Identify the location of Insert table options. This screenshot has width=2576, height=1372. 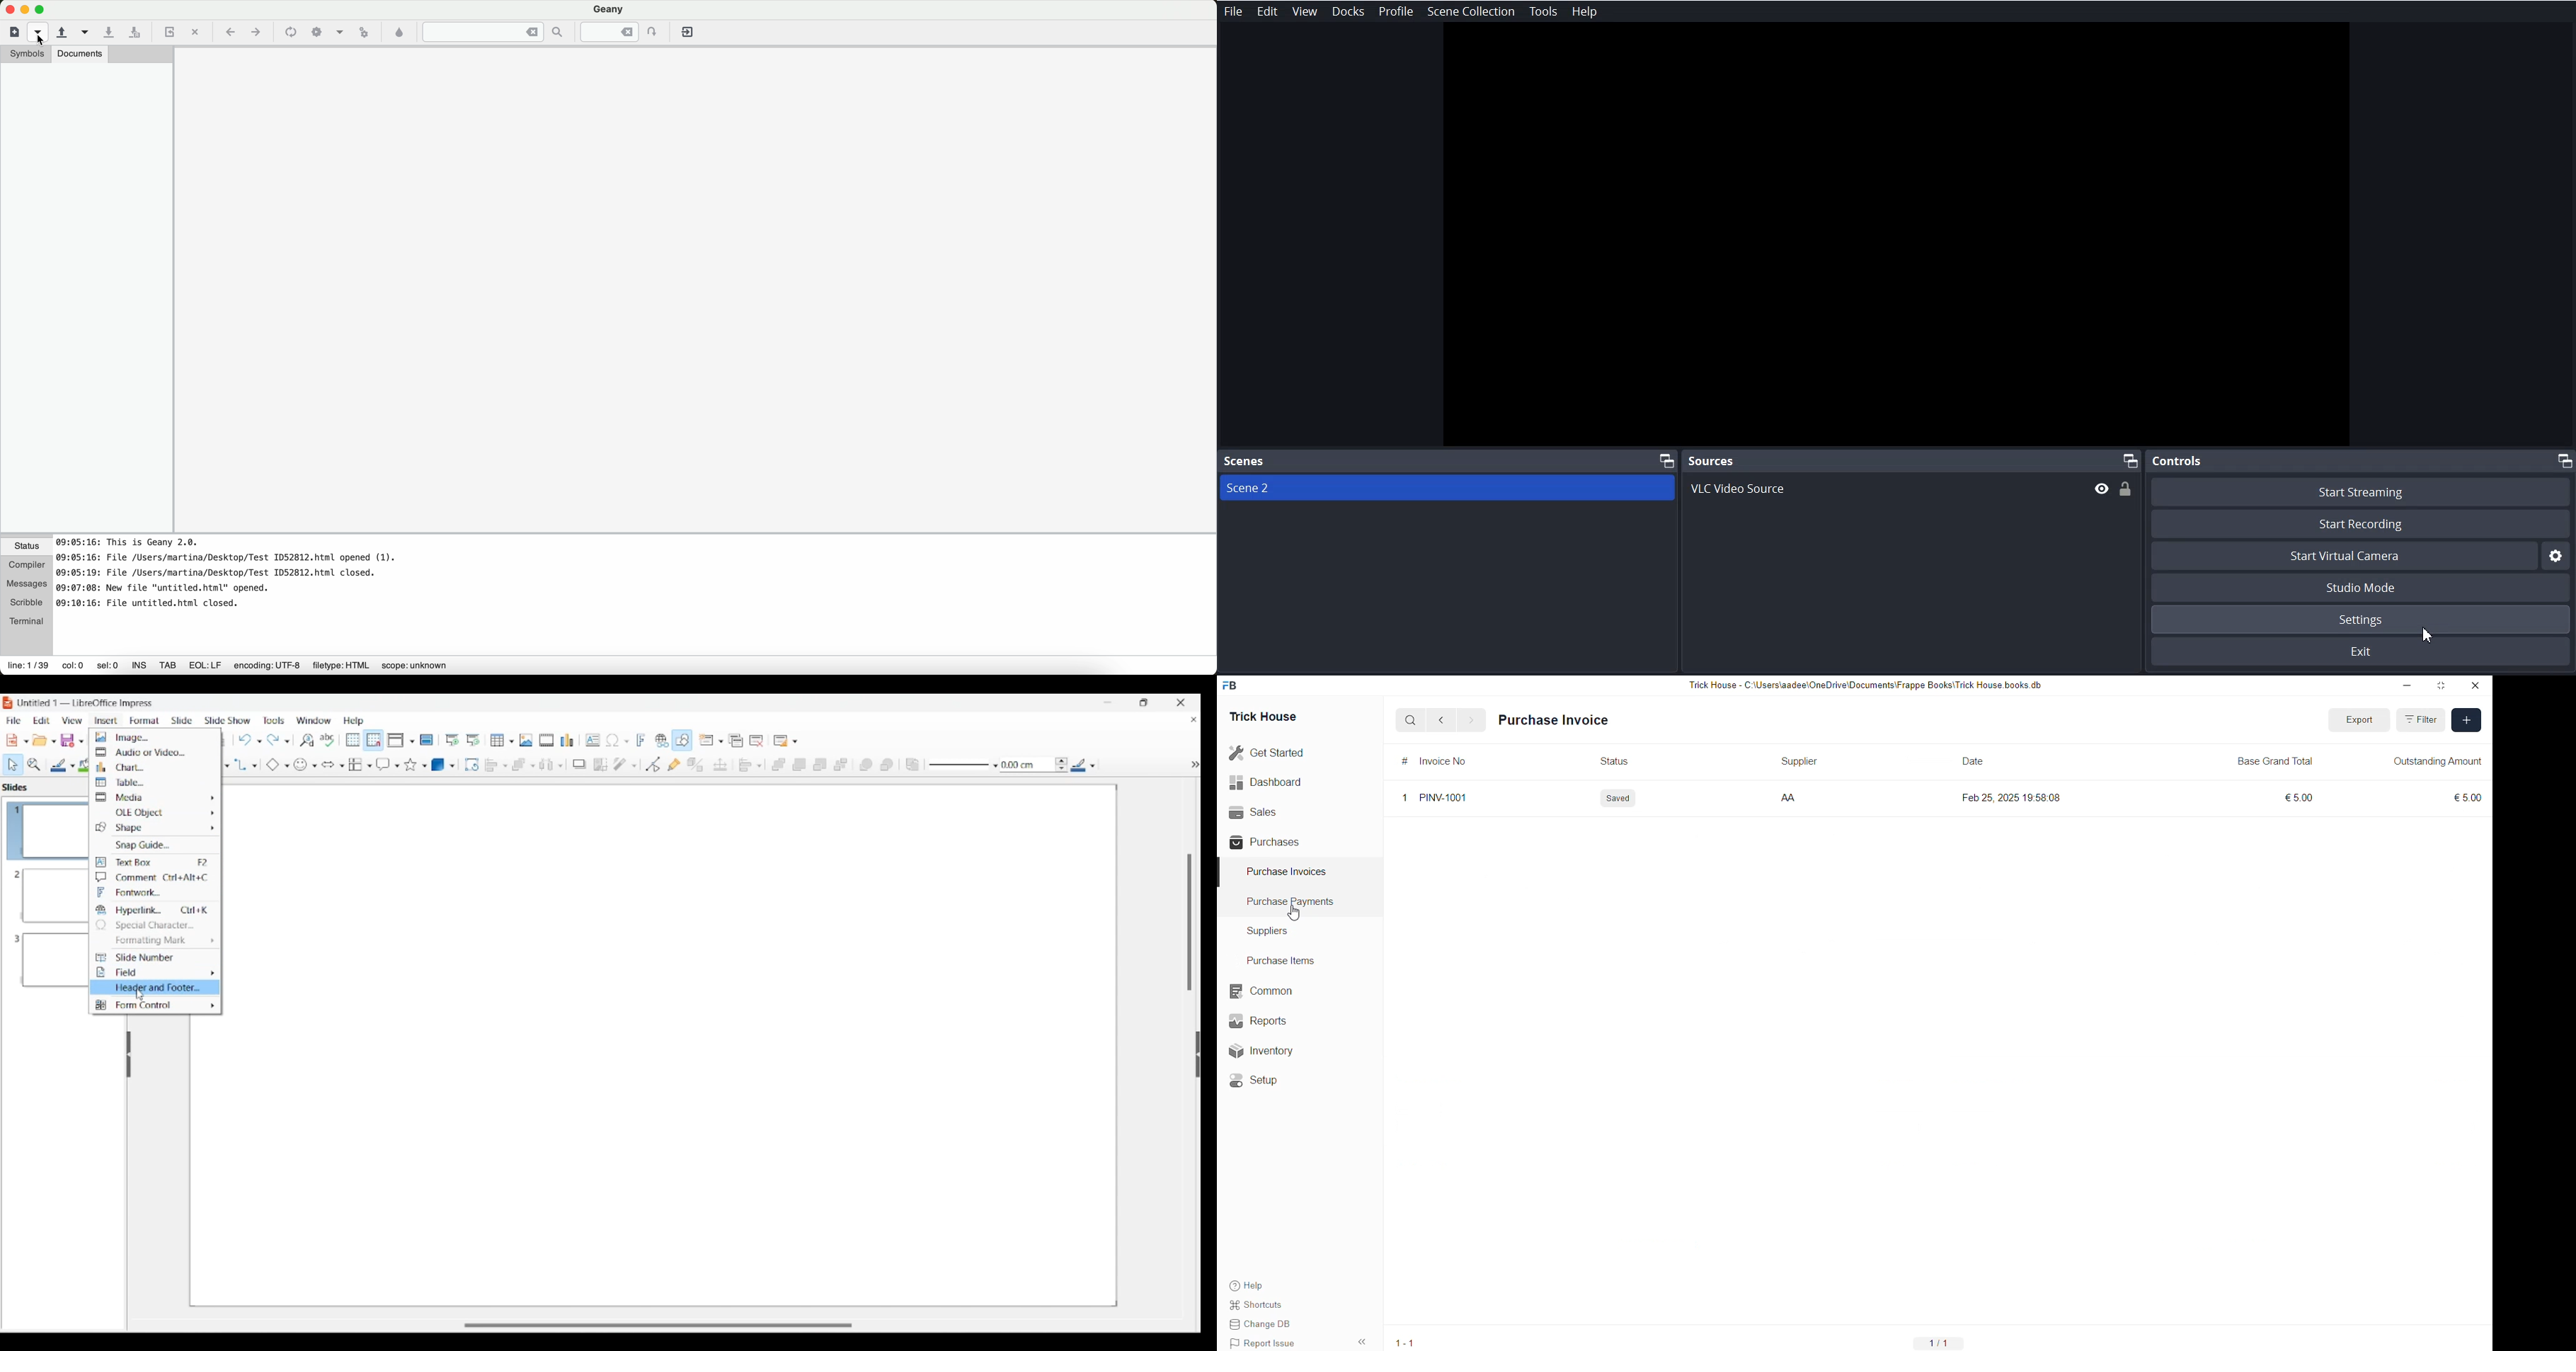
(502, 740).